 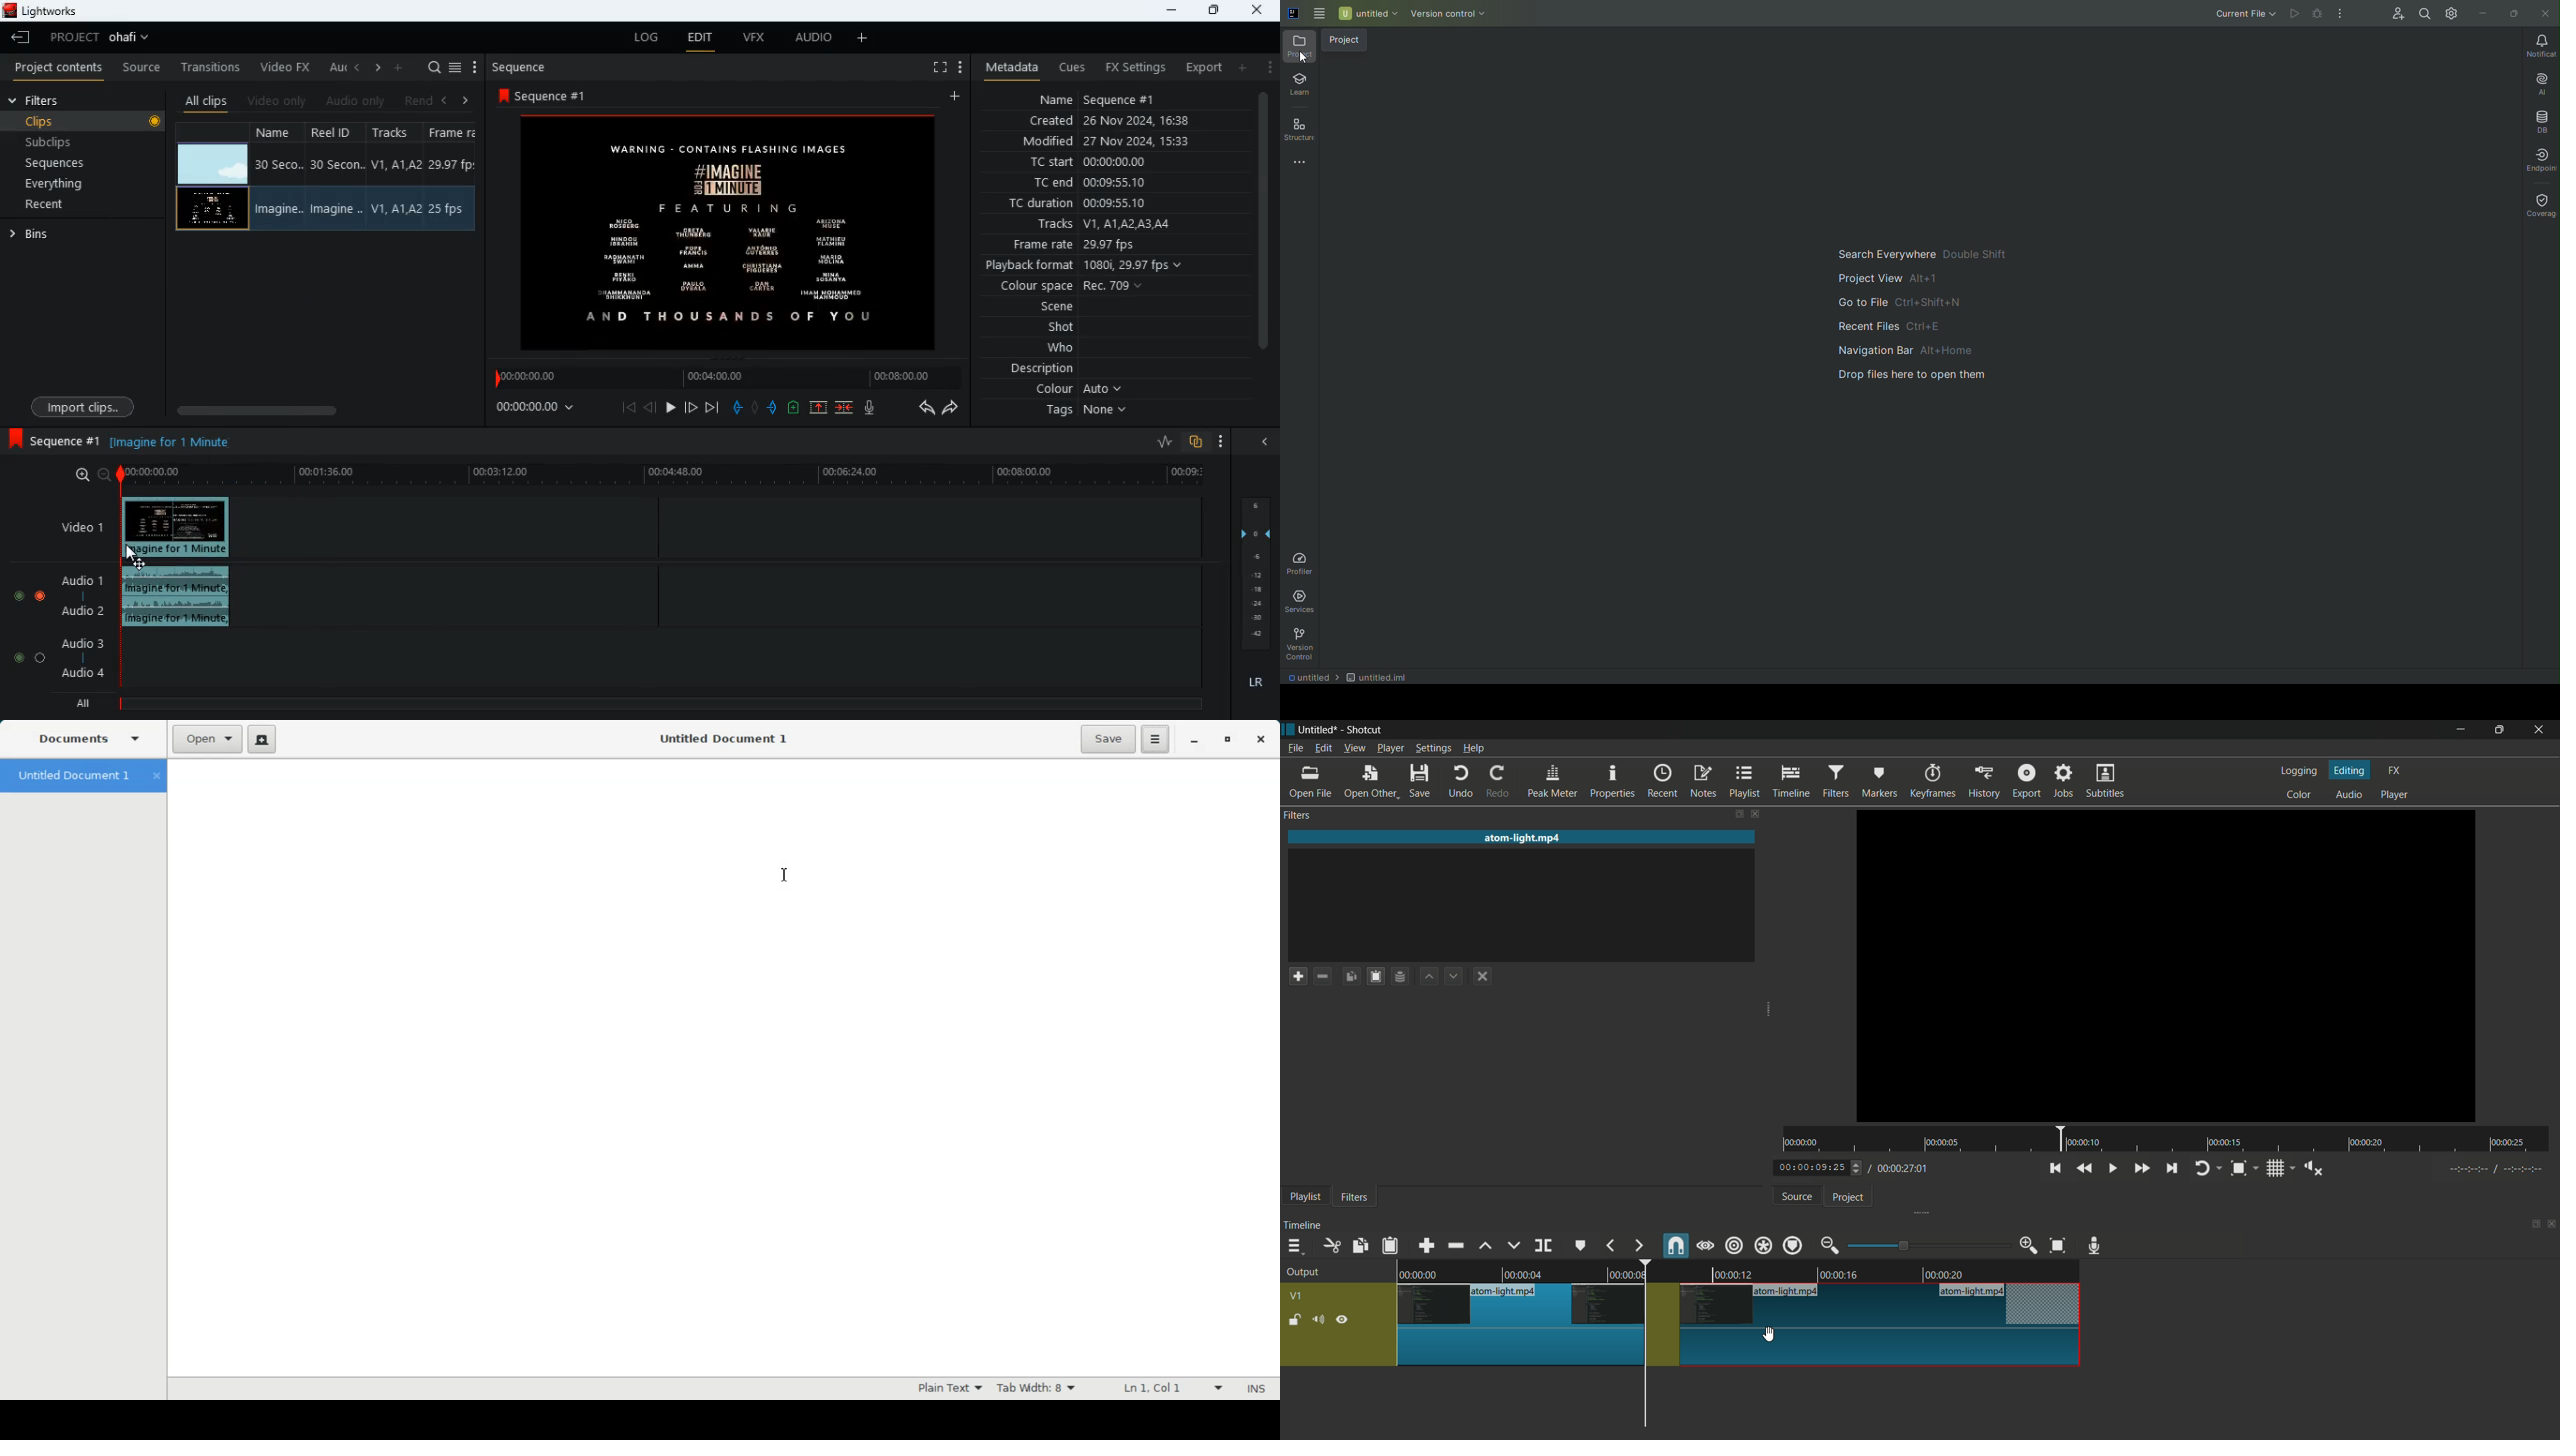 What do you see at coordinates (358, 101) in the screenshot?
I see `audio only` at bounding box center [358, 101].